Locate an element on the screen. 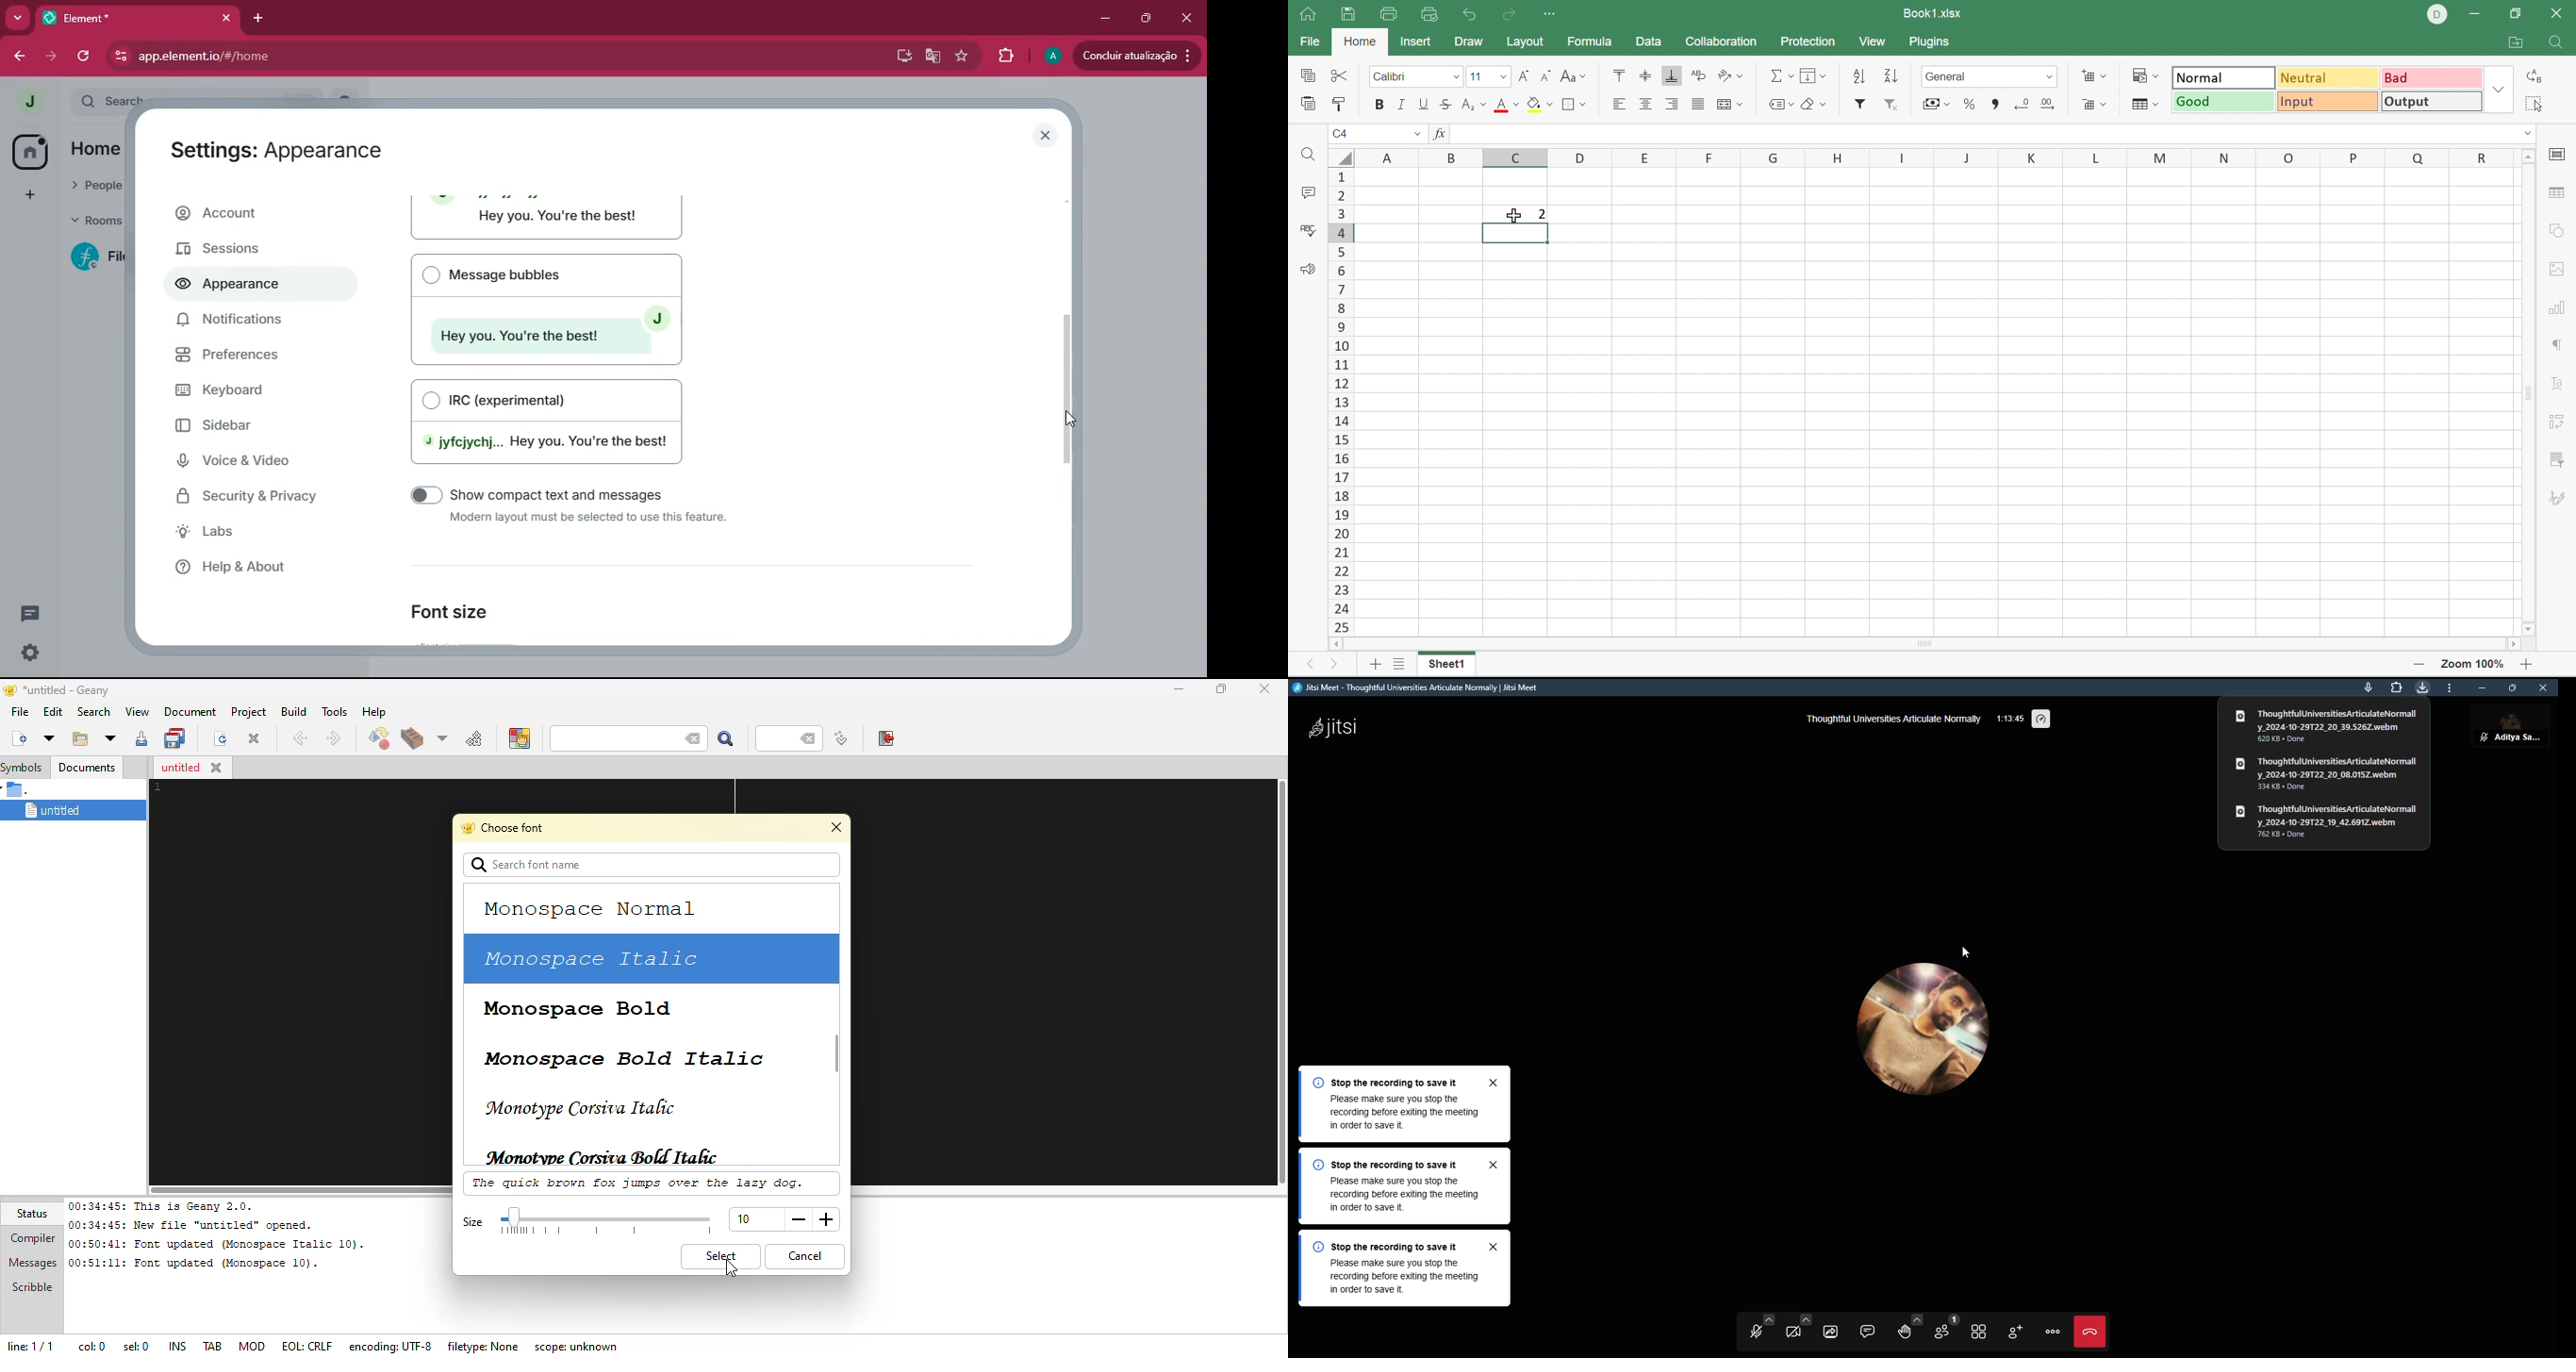 Image resolution: width=2576 pixels, height=1372 pixels. keyboard is located at coordinates (250, 392).